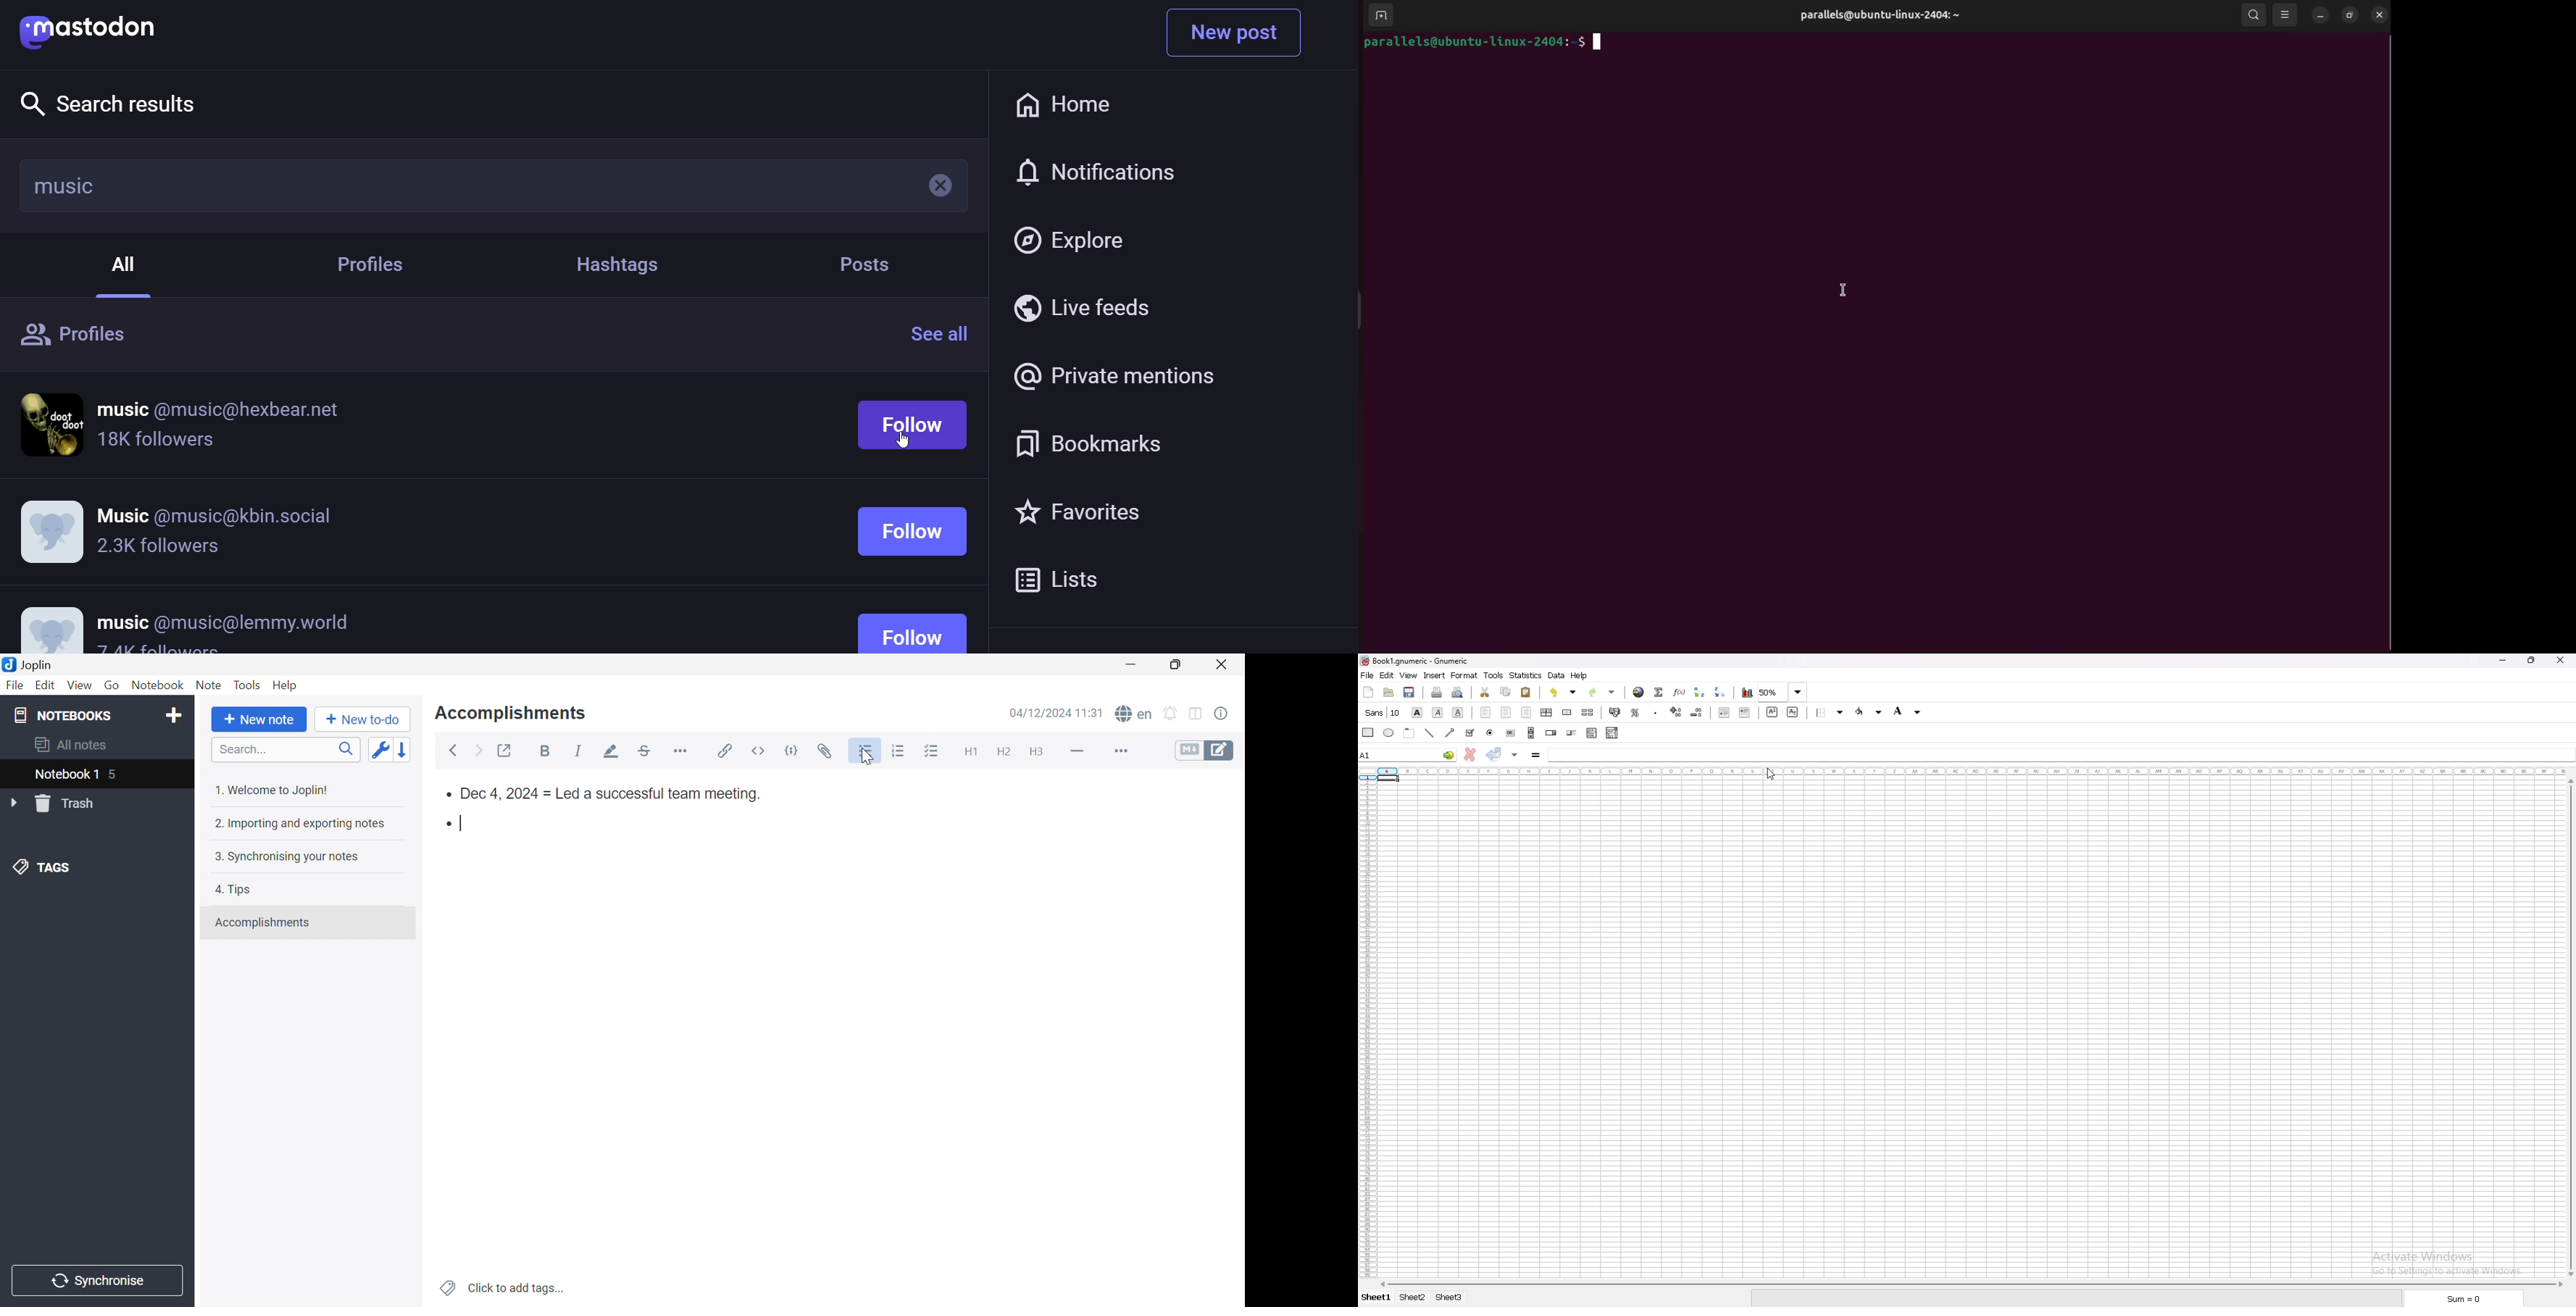 The height and width of the screenshot is (1316, 2576). Describe the element at coordinates (897, 751) in the screenshot. I see `Numbered list` at that location.